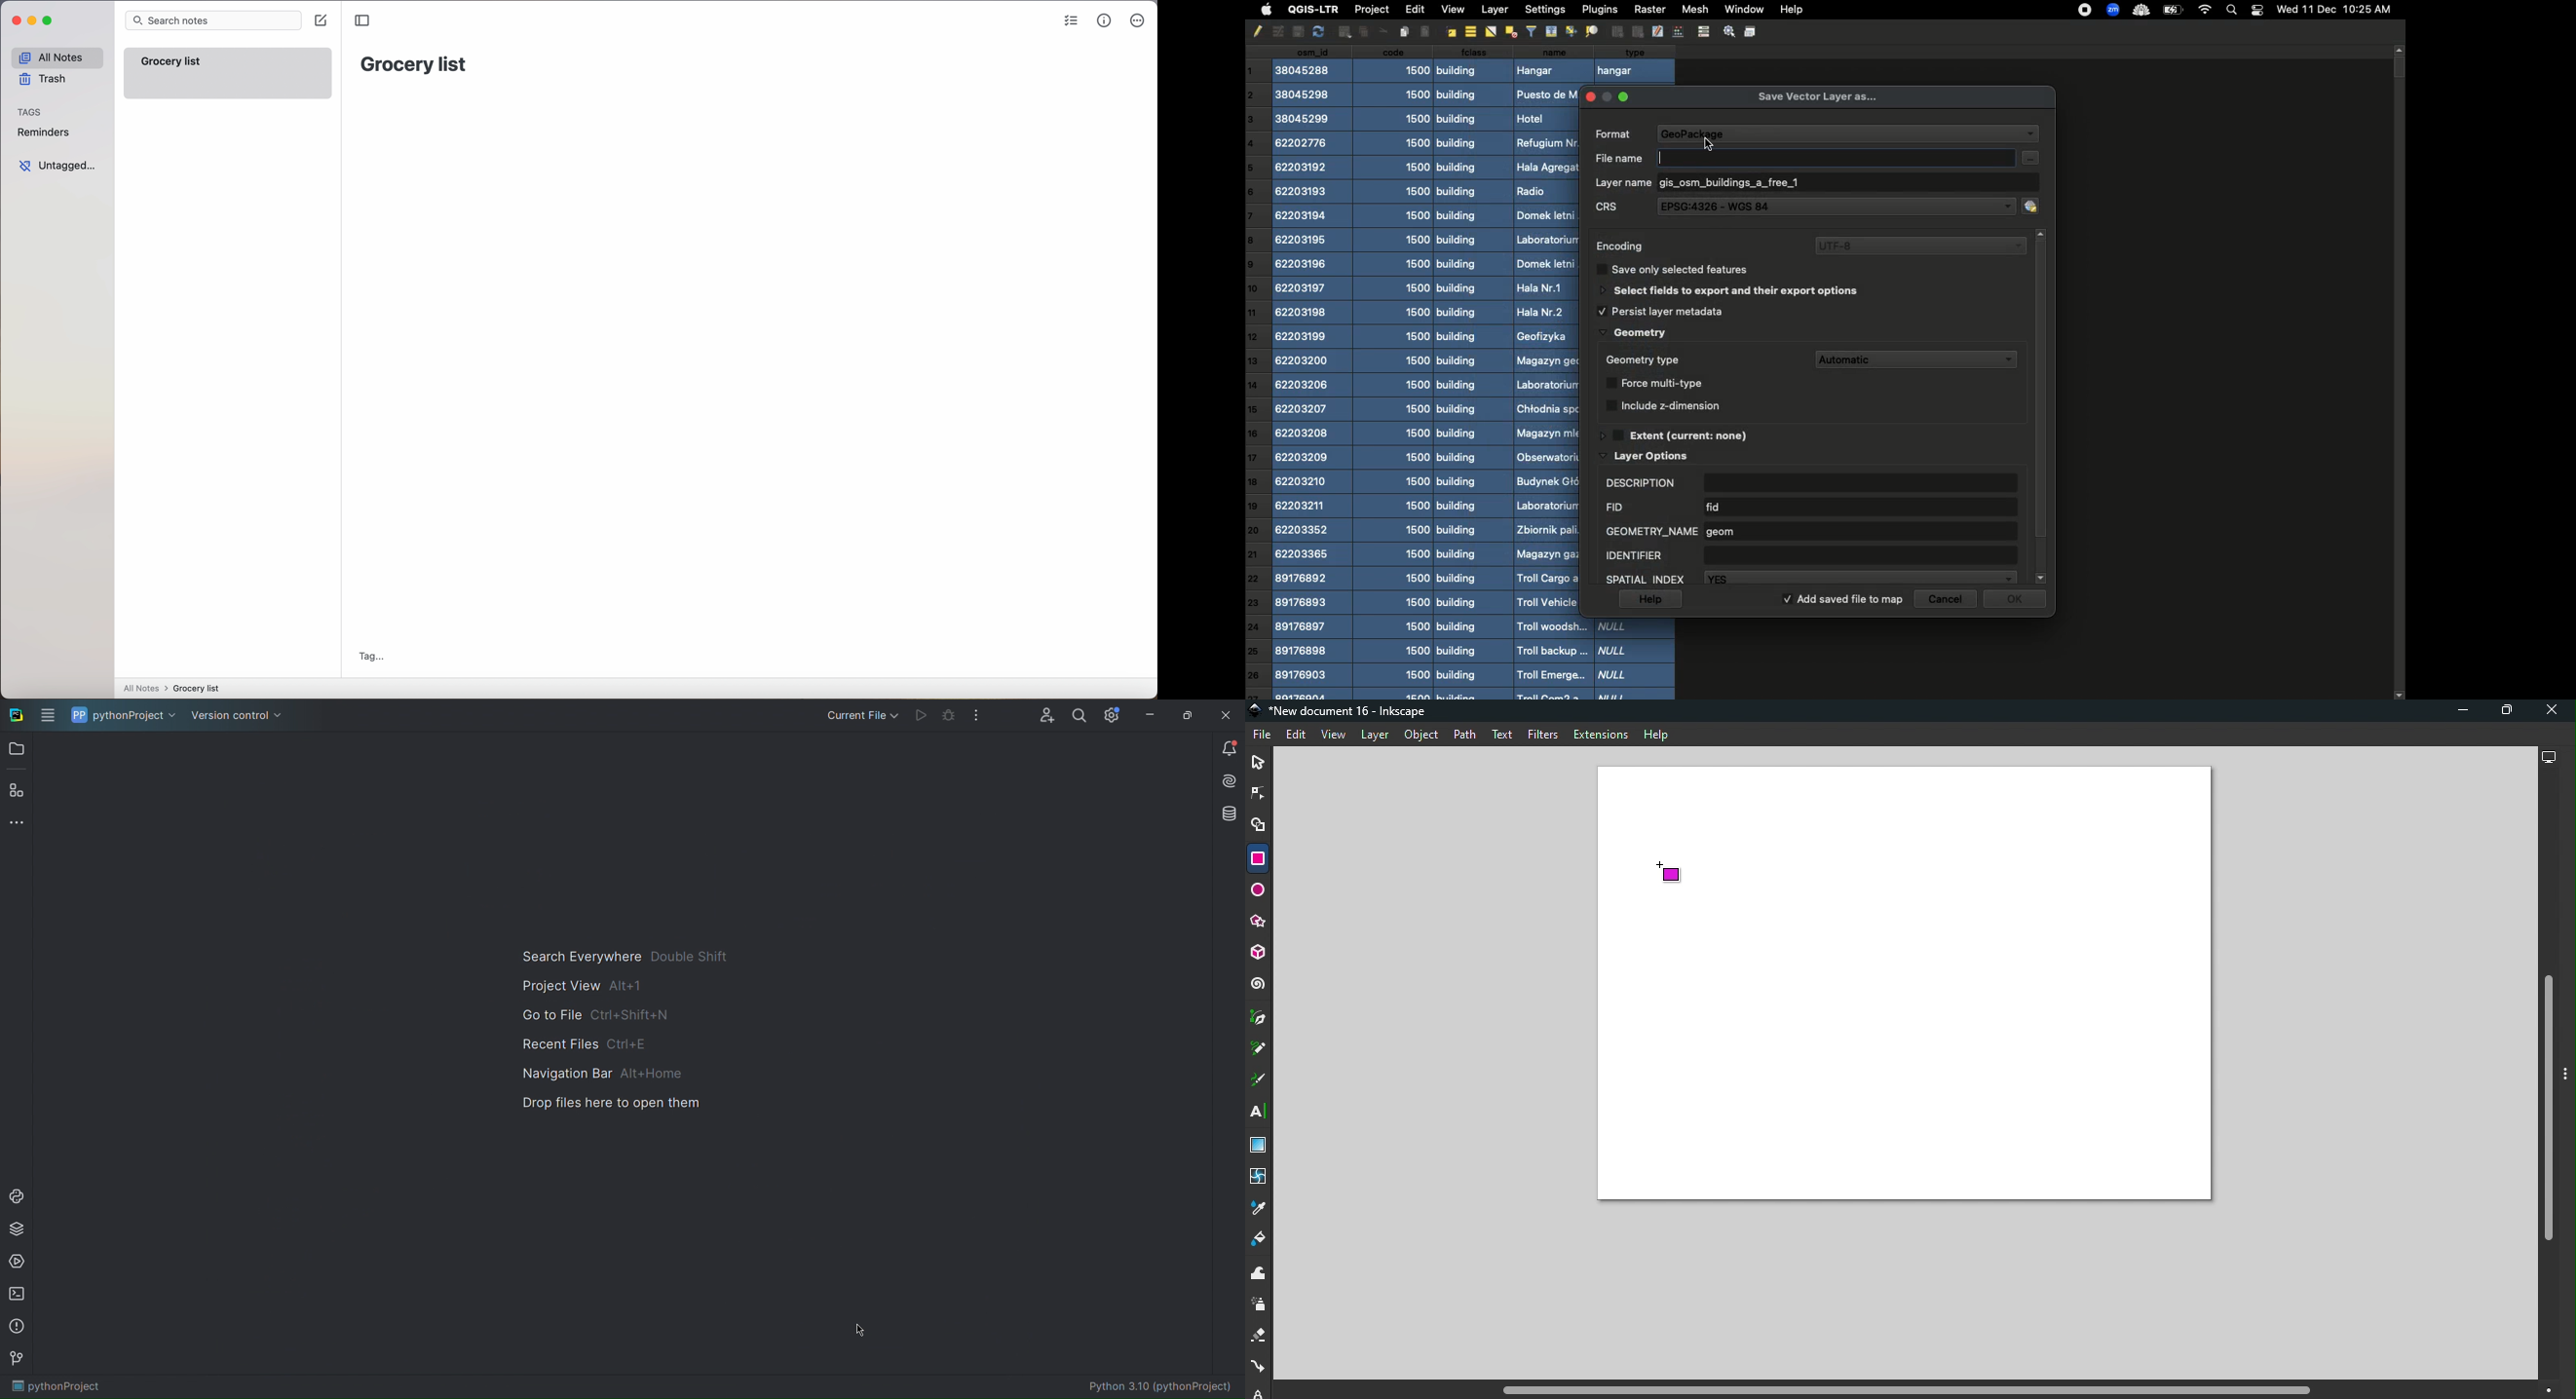 This screenshot has width=2576, height=1400. I want to click on maximize app, so click(50, 22).